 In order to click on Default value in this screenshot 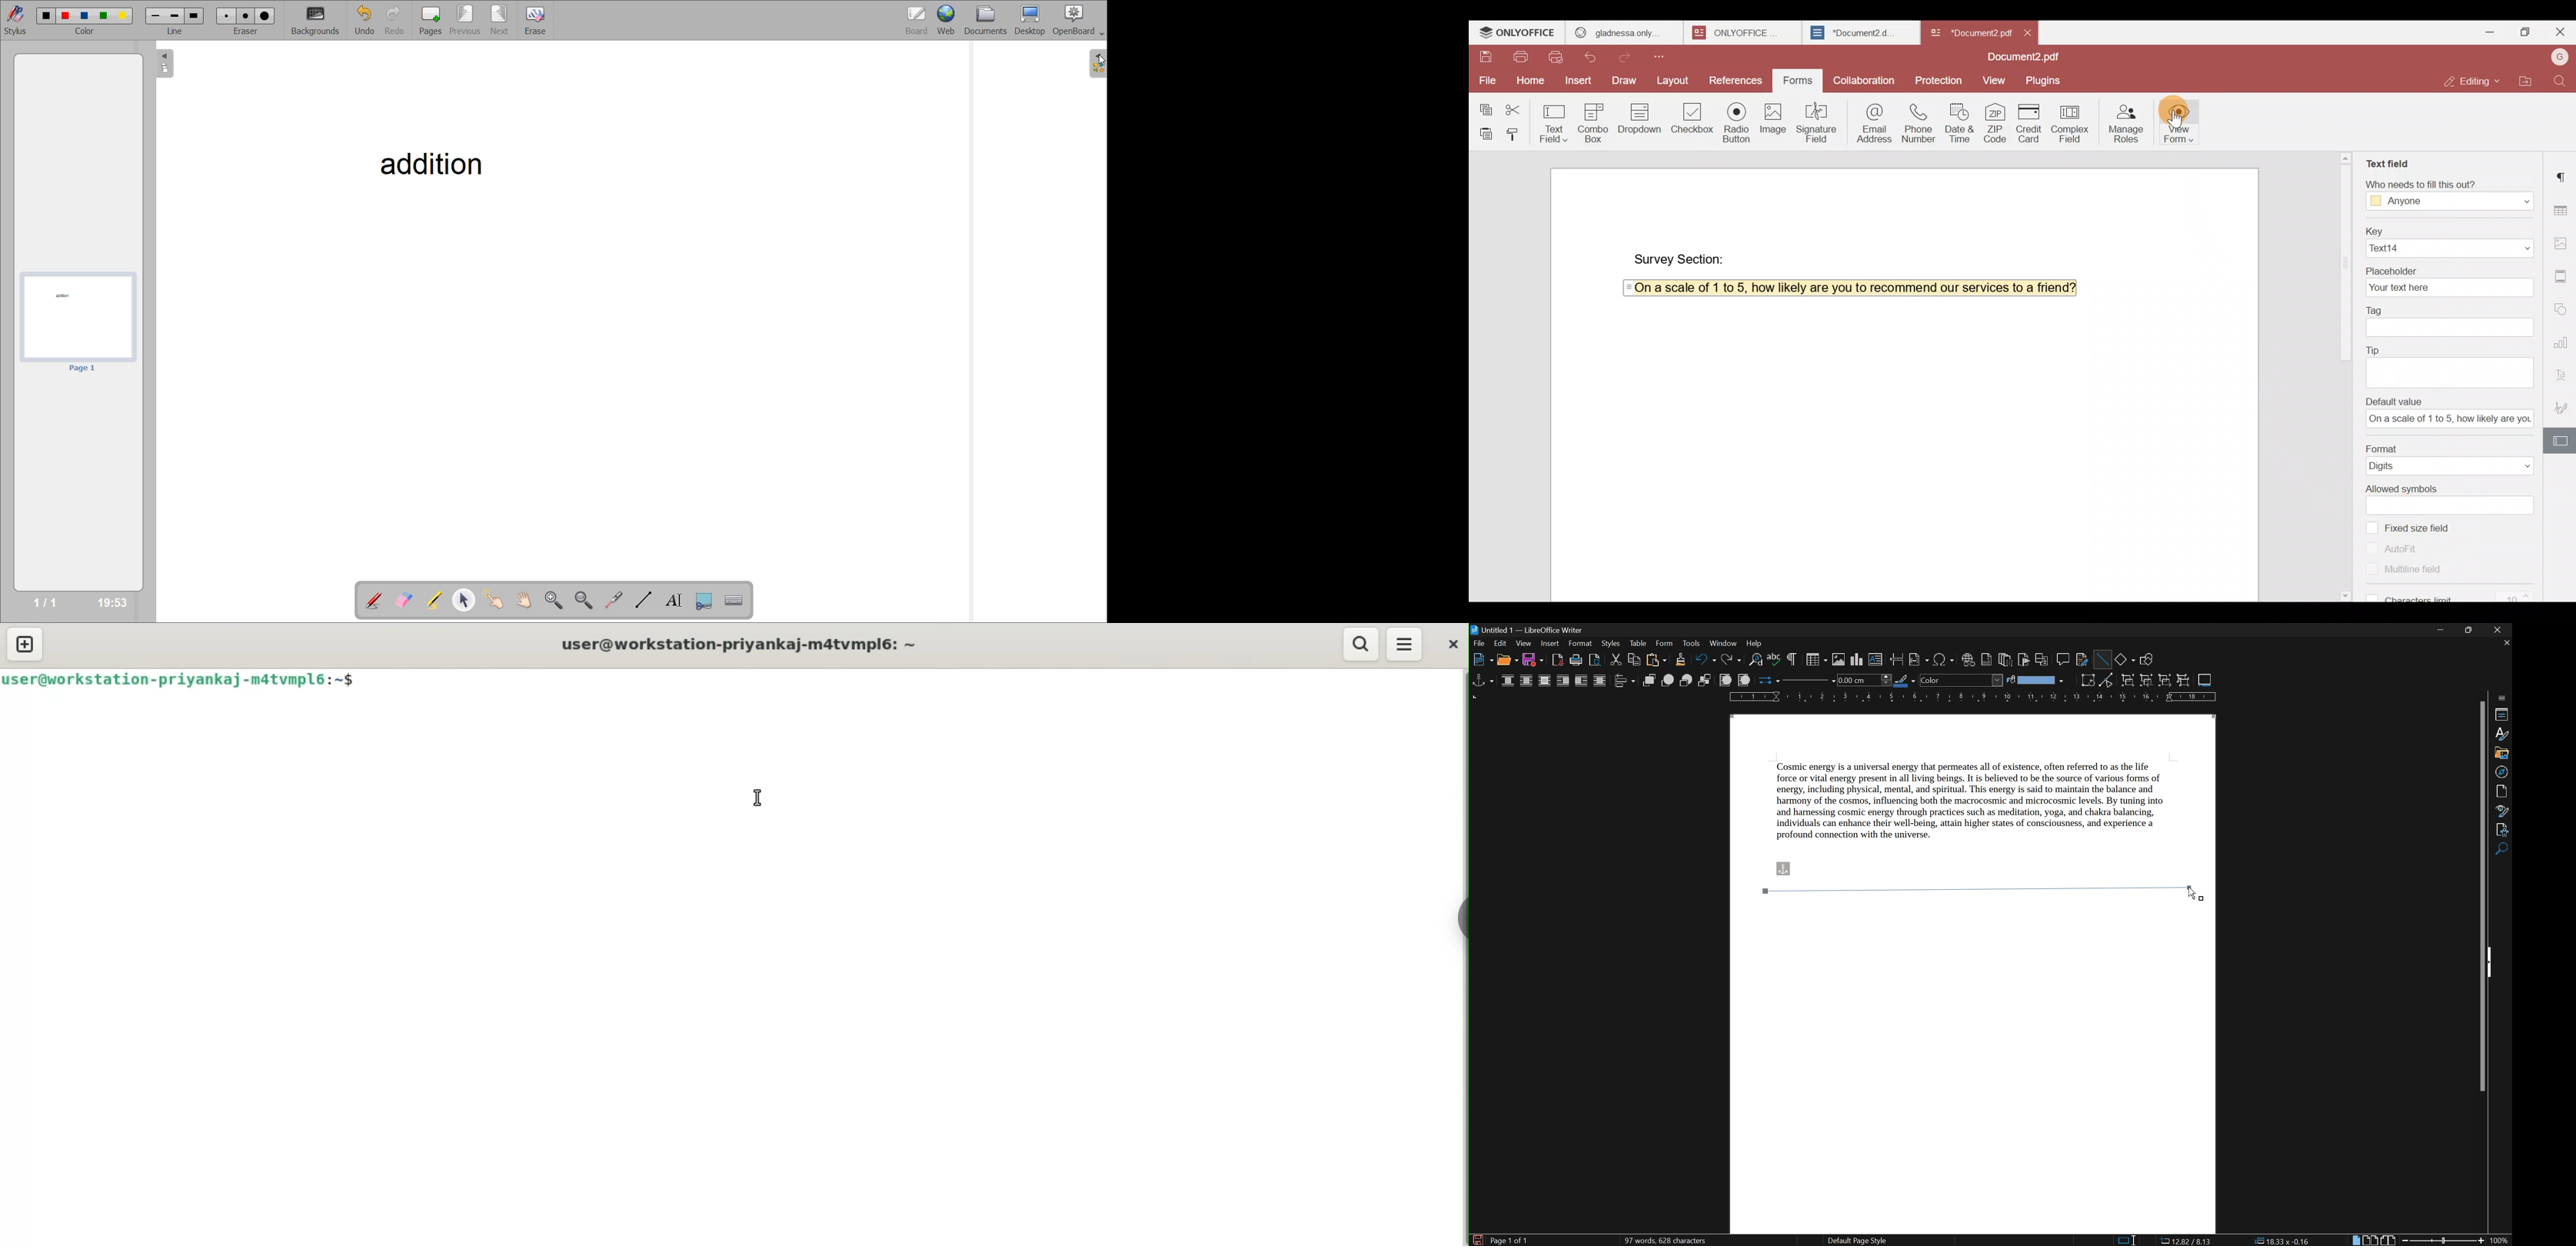, I will do `click(2451, 401)`.